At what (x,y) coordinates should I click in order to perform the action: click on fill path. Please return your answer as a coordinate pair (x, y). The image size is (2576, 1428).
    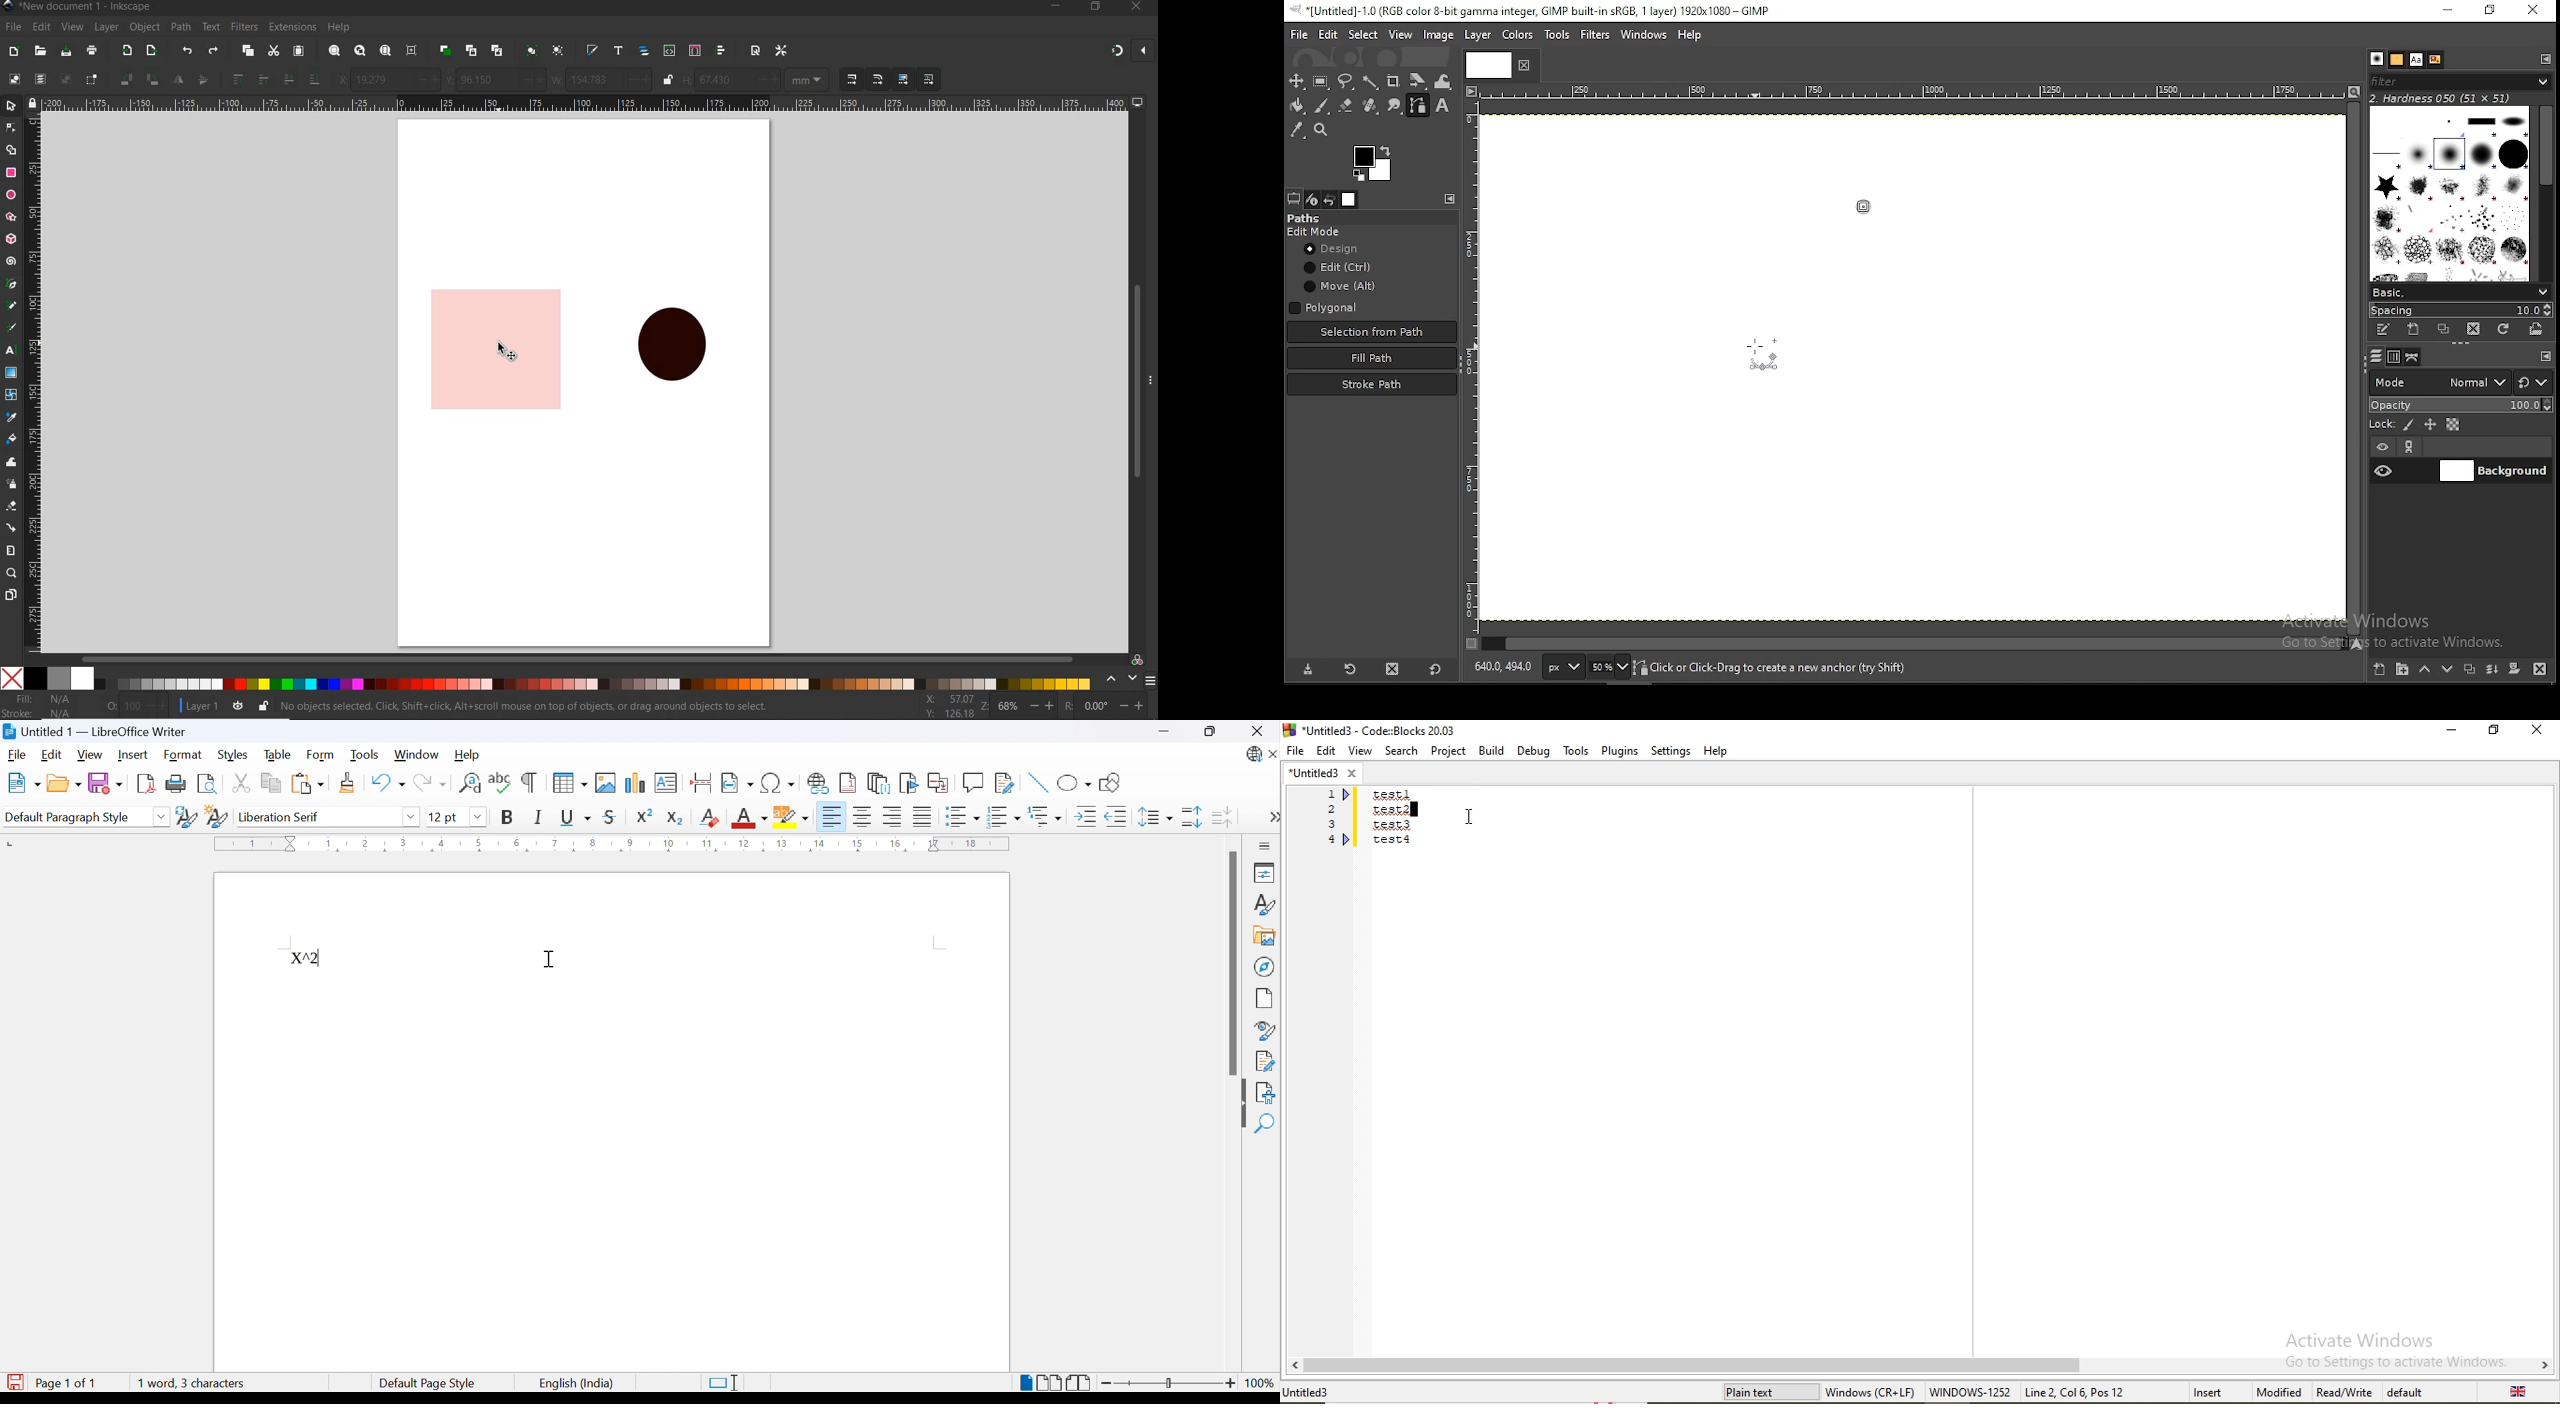
    Looking at the image, I should click on (1372, 357).